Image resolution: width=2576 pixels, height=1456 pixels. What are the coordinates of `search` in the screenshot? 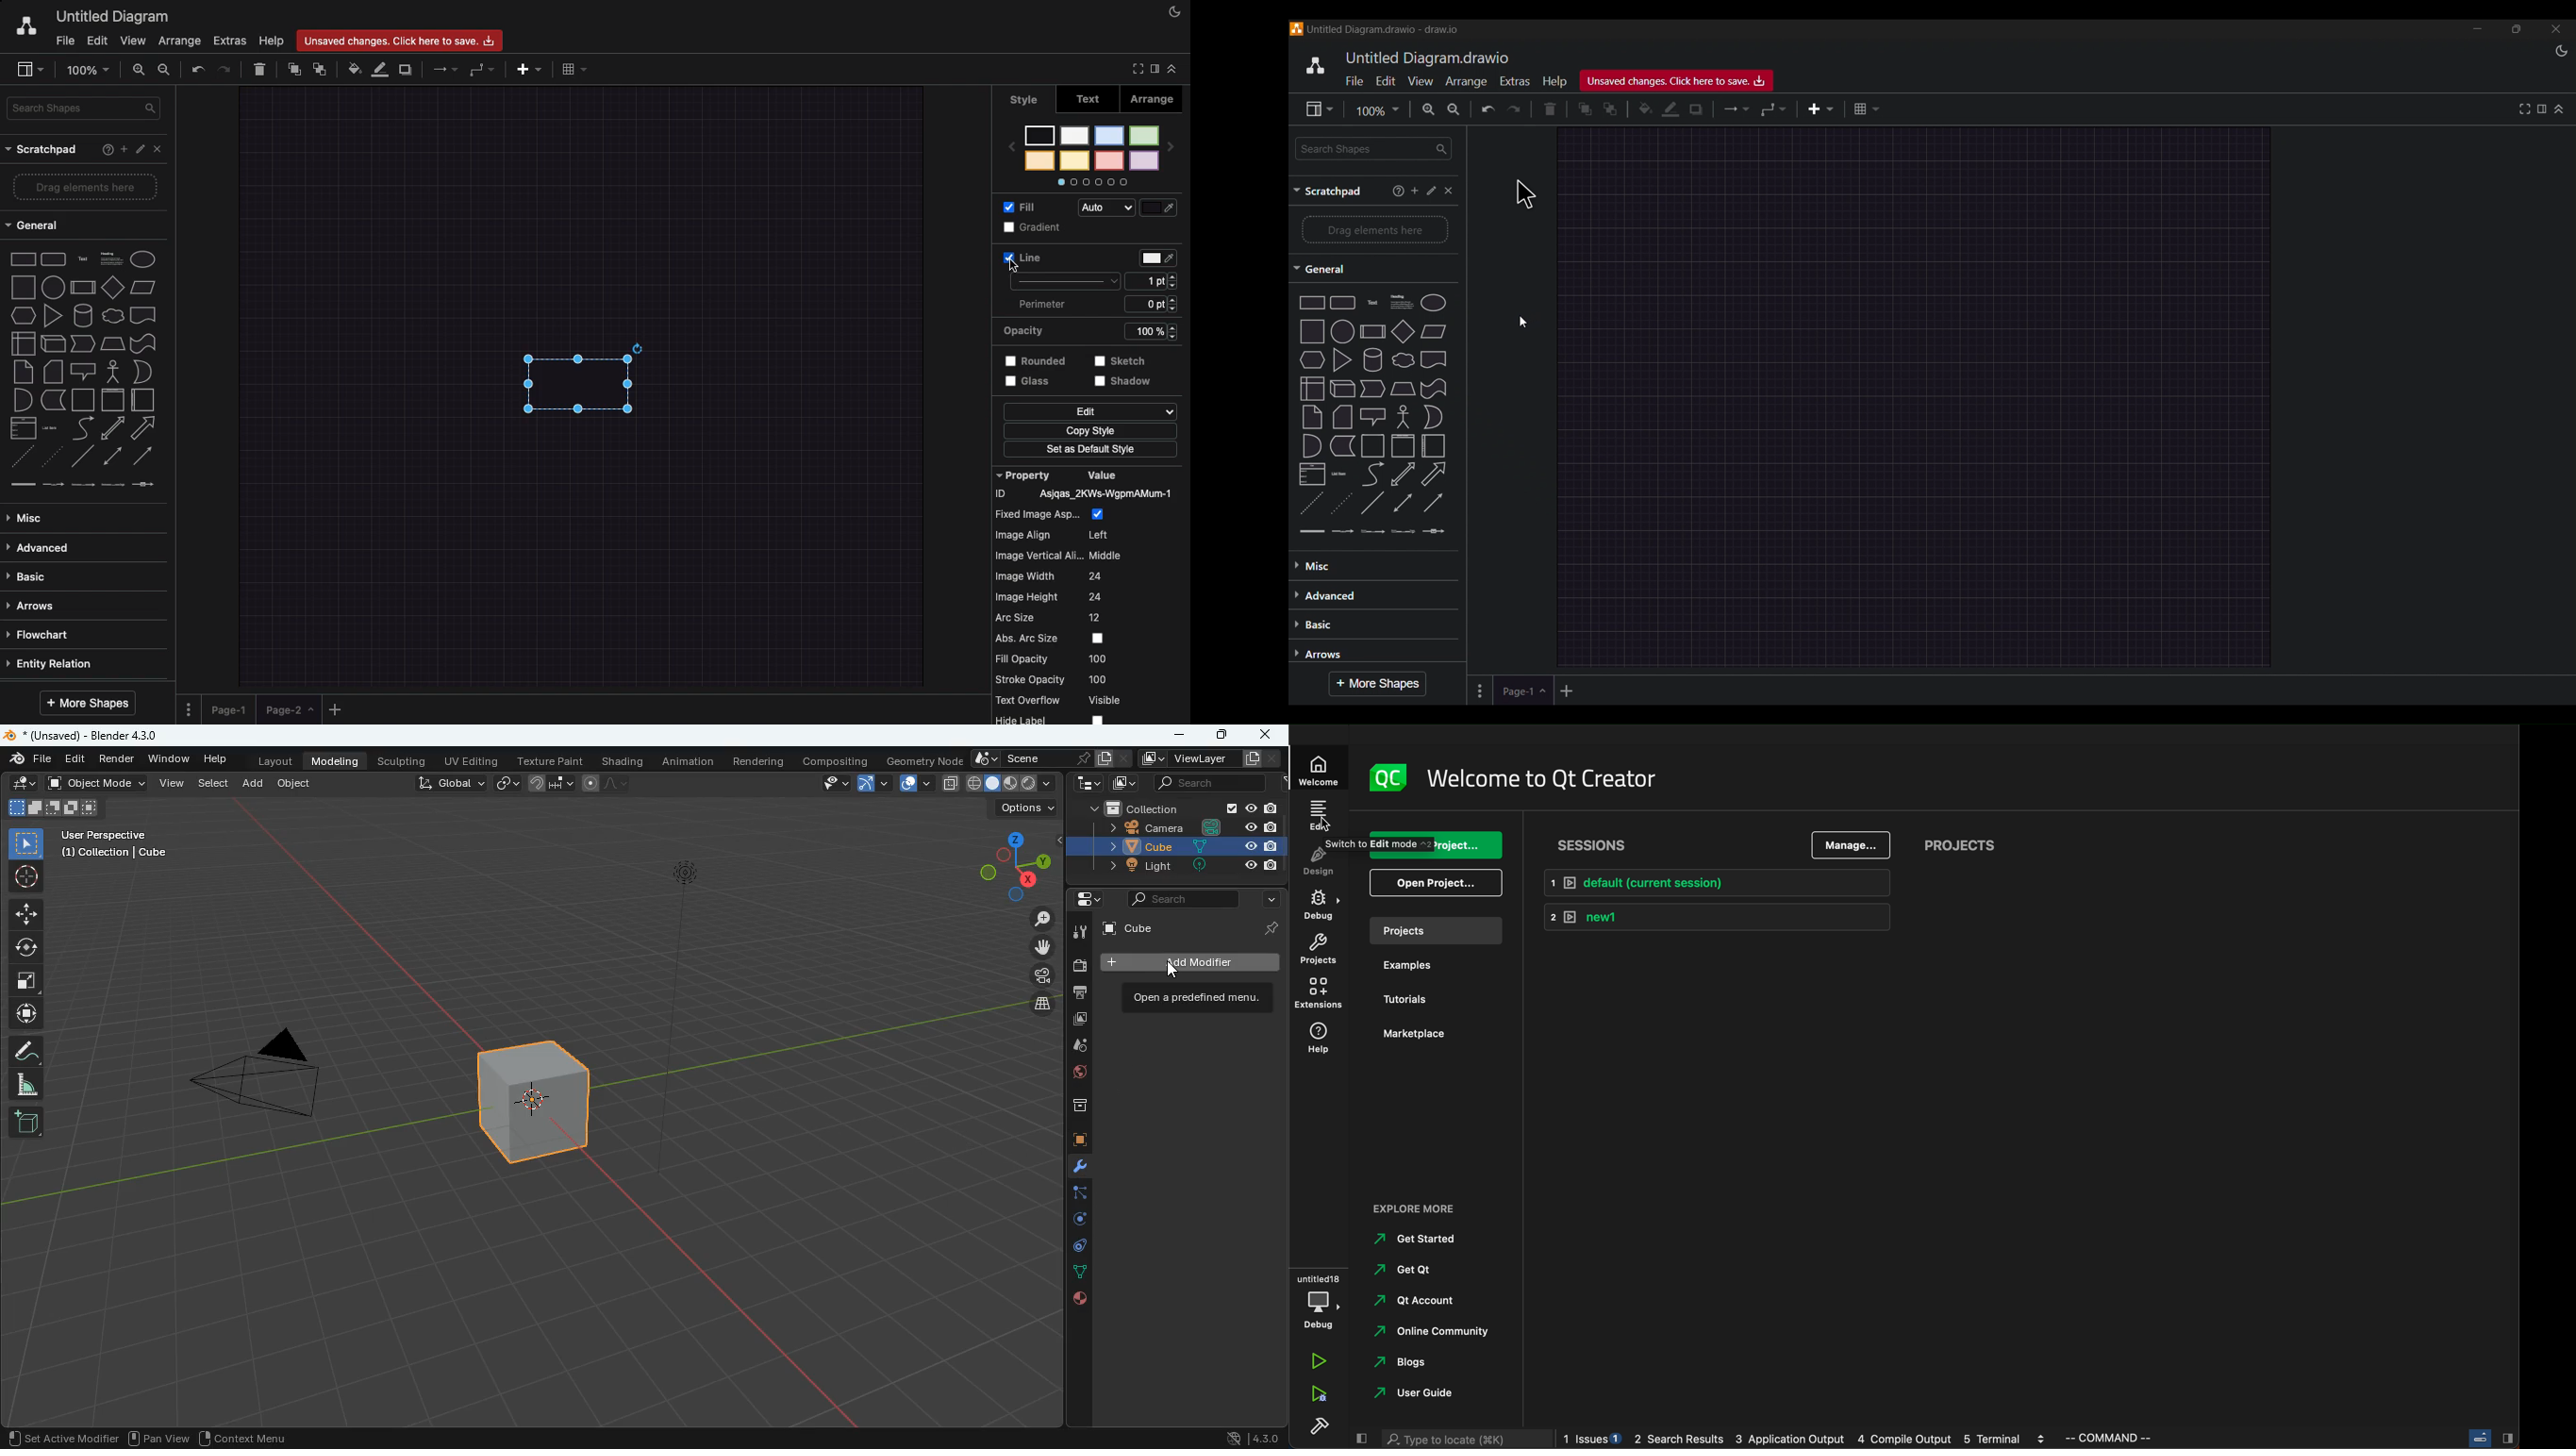 It's located at (1201, 783).